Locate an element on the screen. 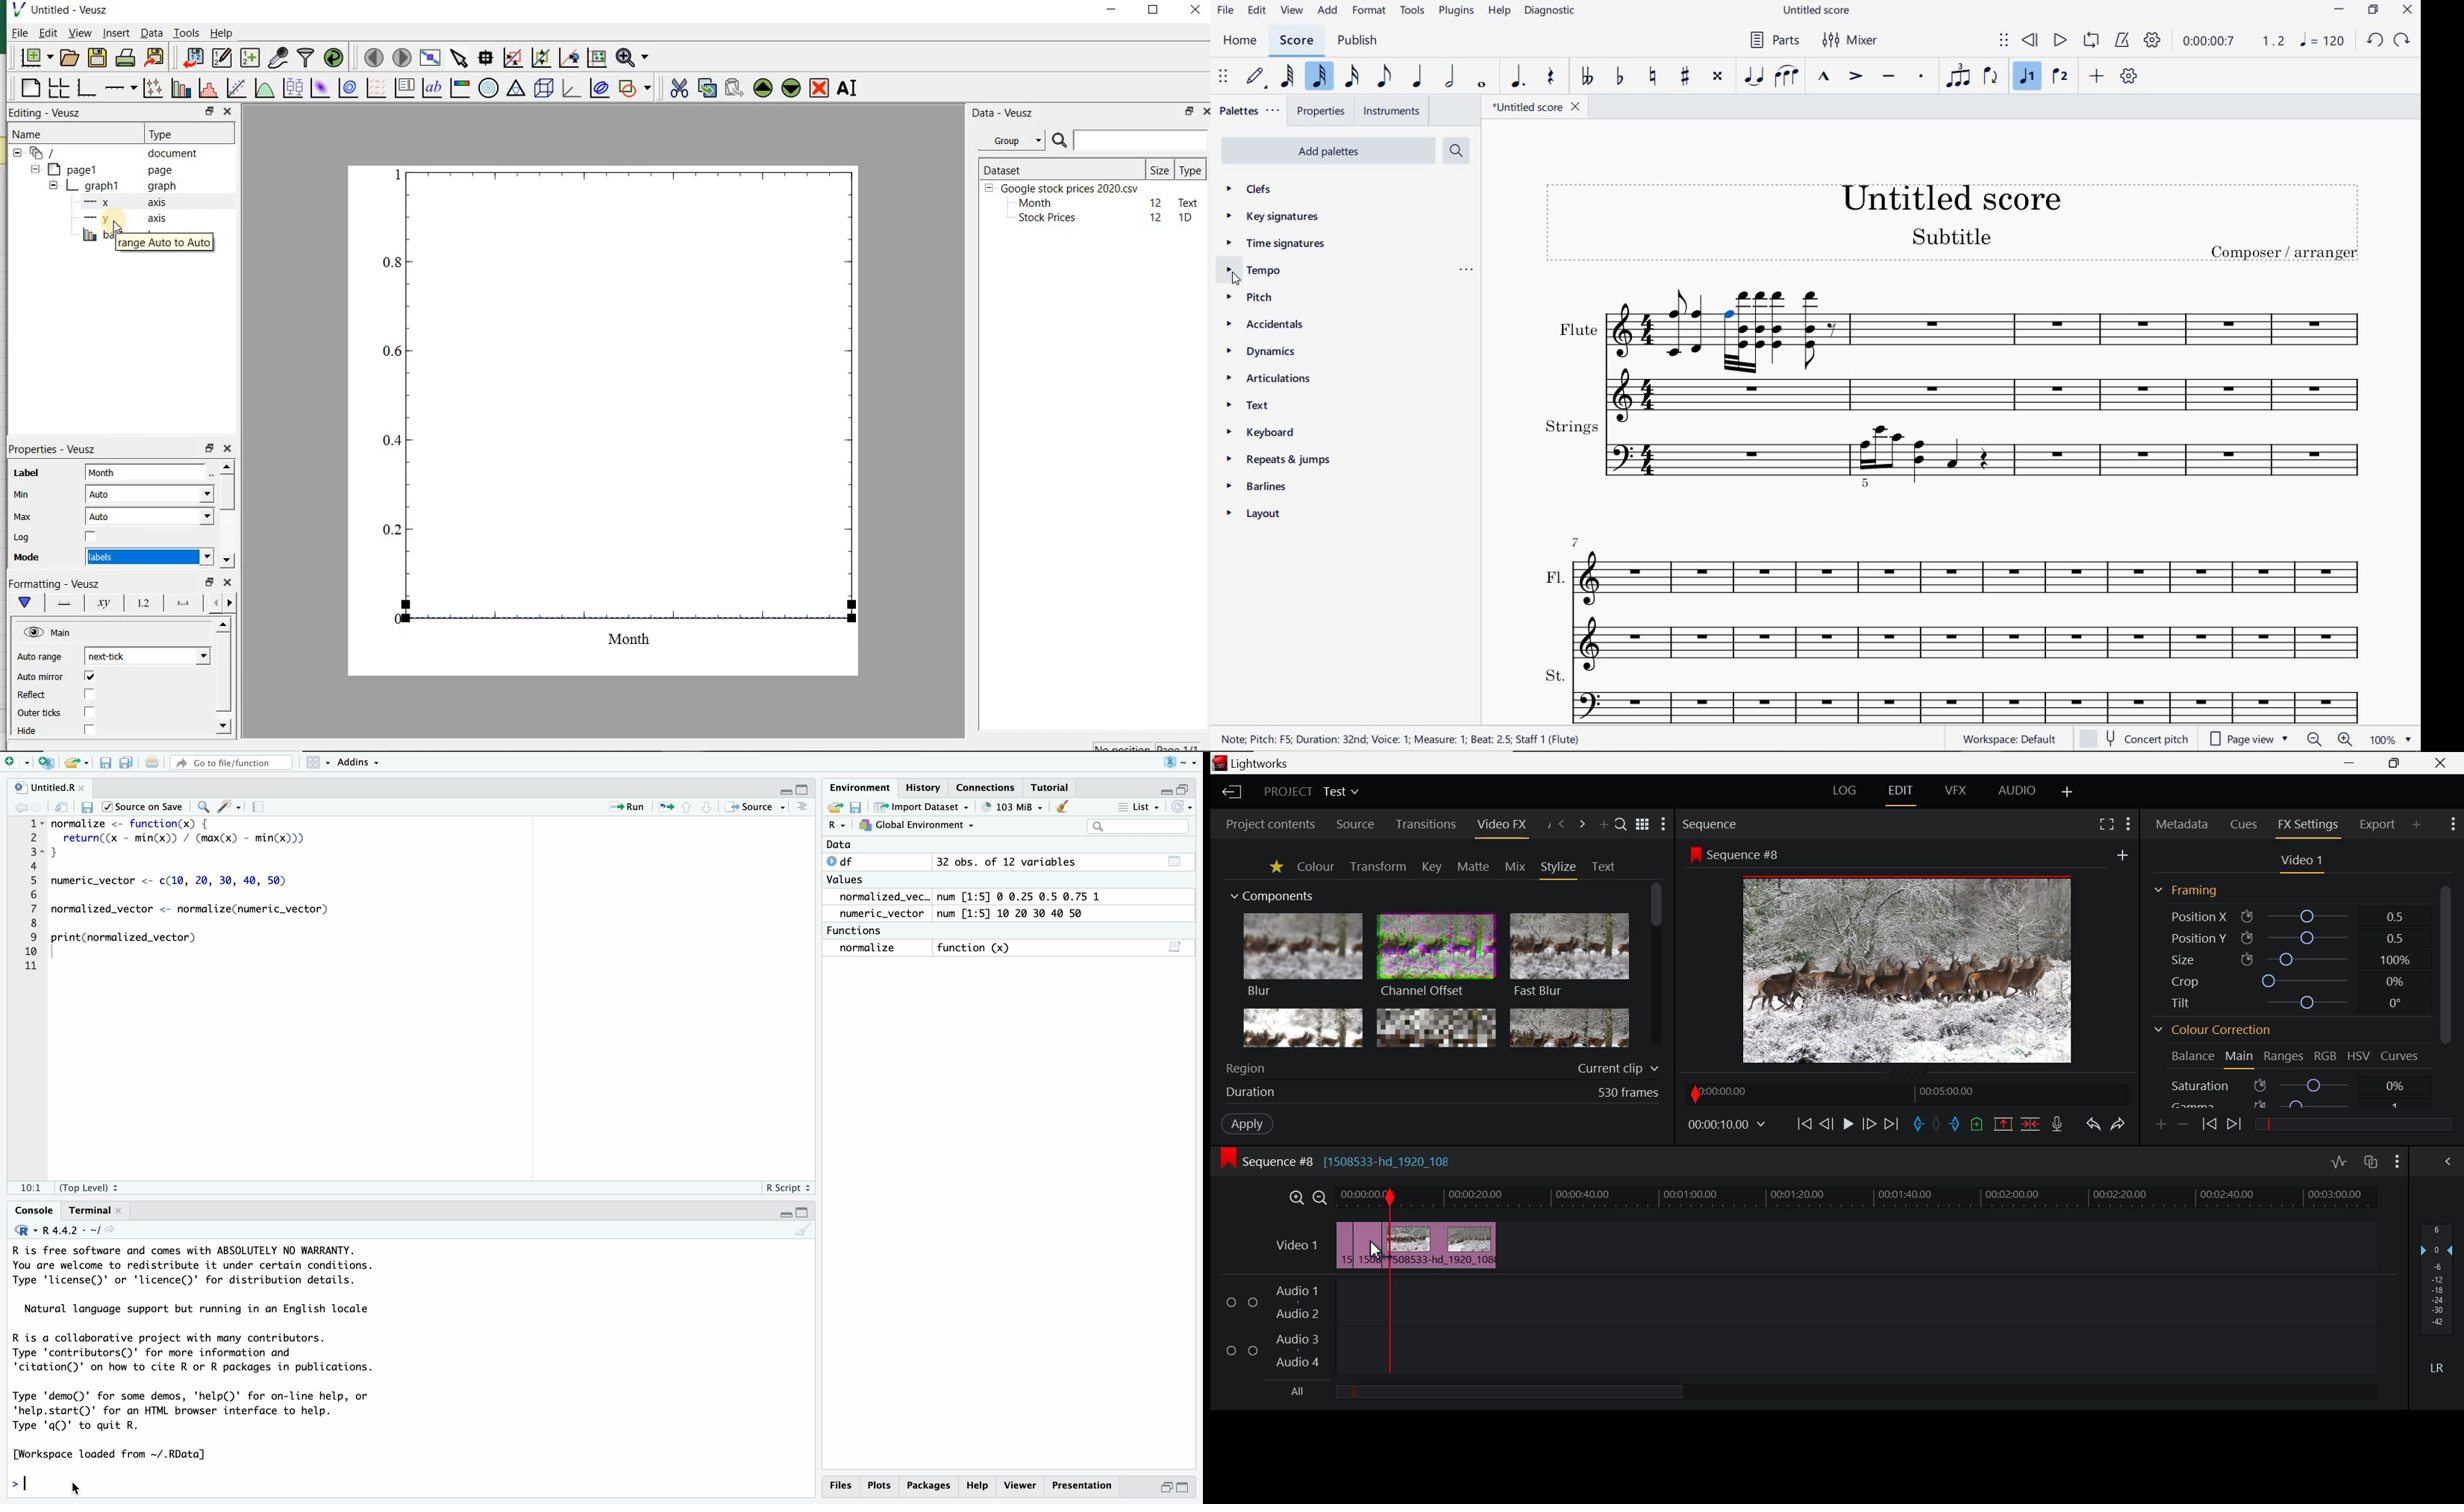 This screenshot has height=1512, width=2464. R.4.4.2~/ is located at coordinates (69, 1231).